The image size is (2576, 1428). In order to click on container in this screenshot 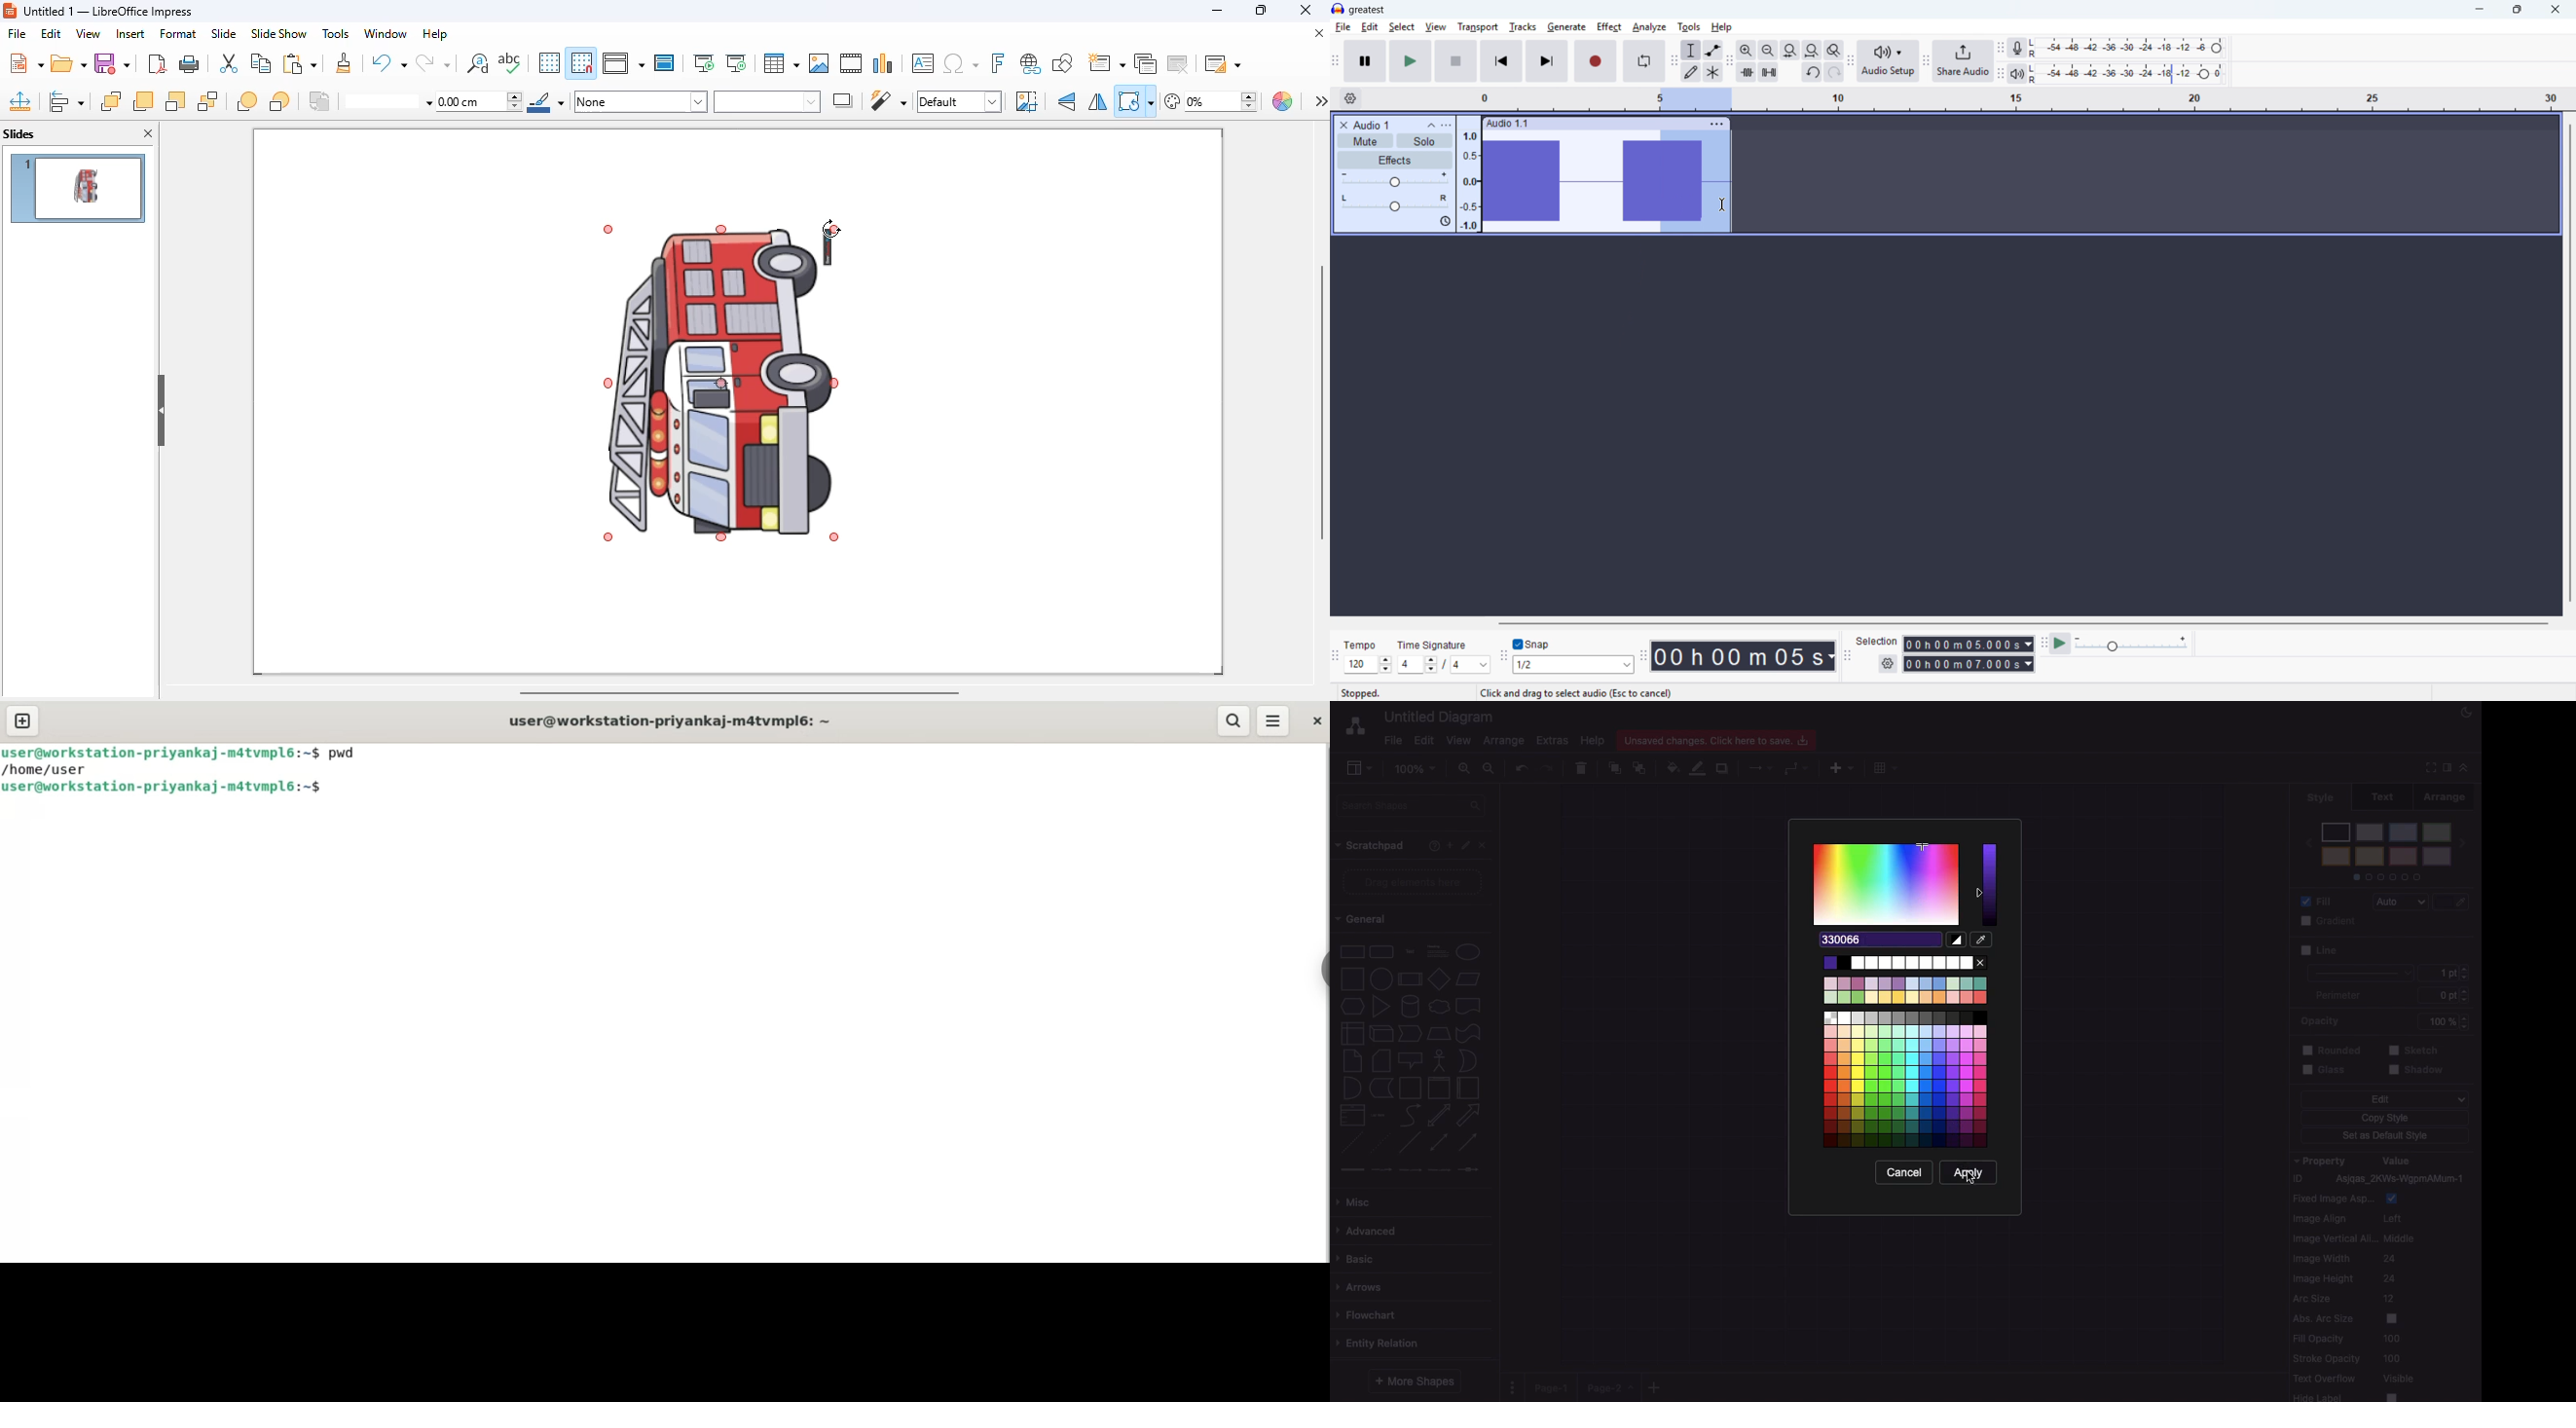, I will do `click(1409, 1087)`.